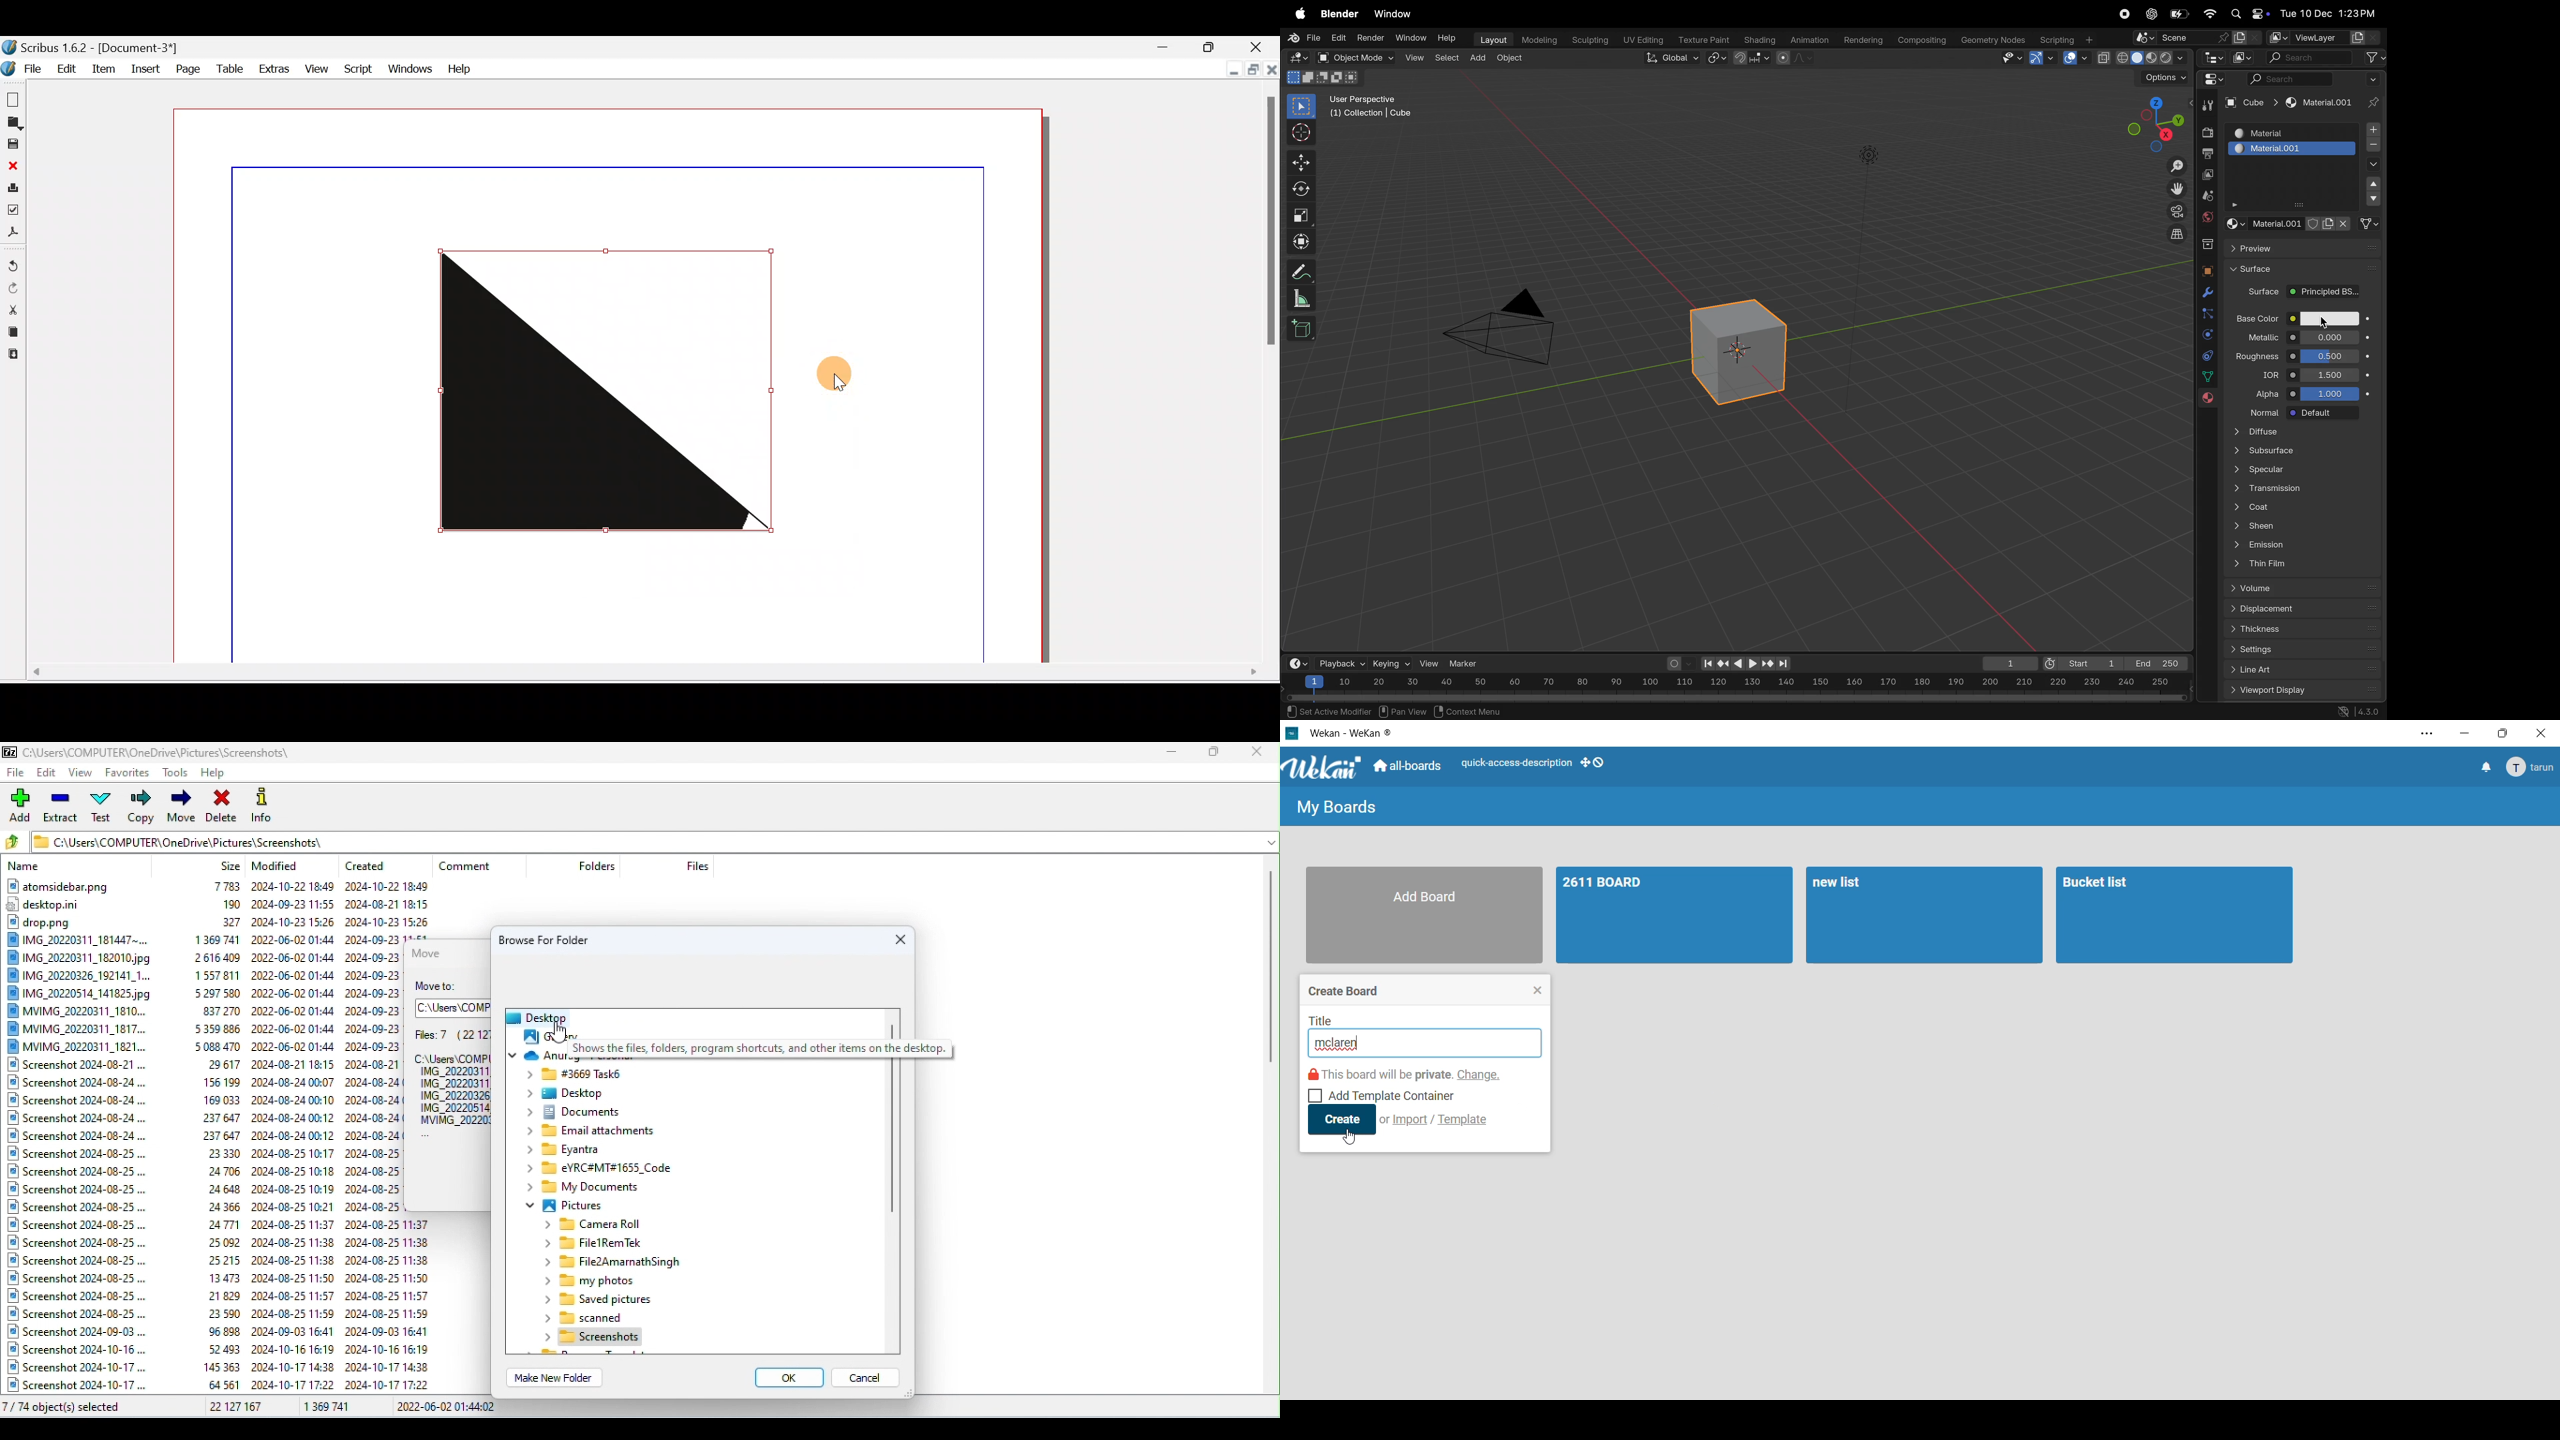 This screenshot has width=2576, height=1456. Describe the element at coordinates (1811, 38) in the screenshot. I see `Animation` at that location.